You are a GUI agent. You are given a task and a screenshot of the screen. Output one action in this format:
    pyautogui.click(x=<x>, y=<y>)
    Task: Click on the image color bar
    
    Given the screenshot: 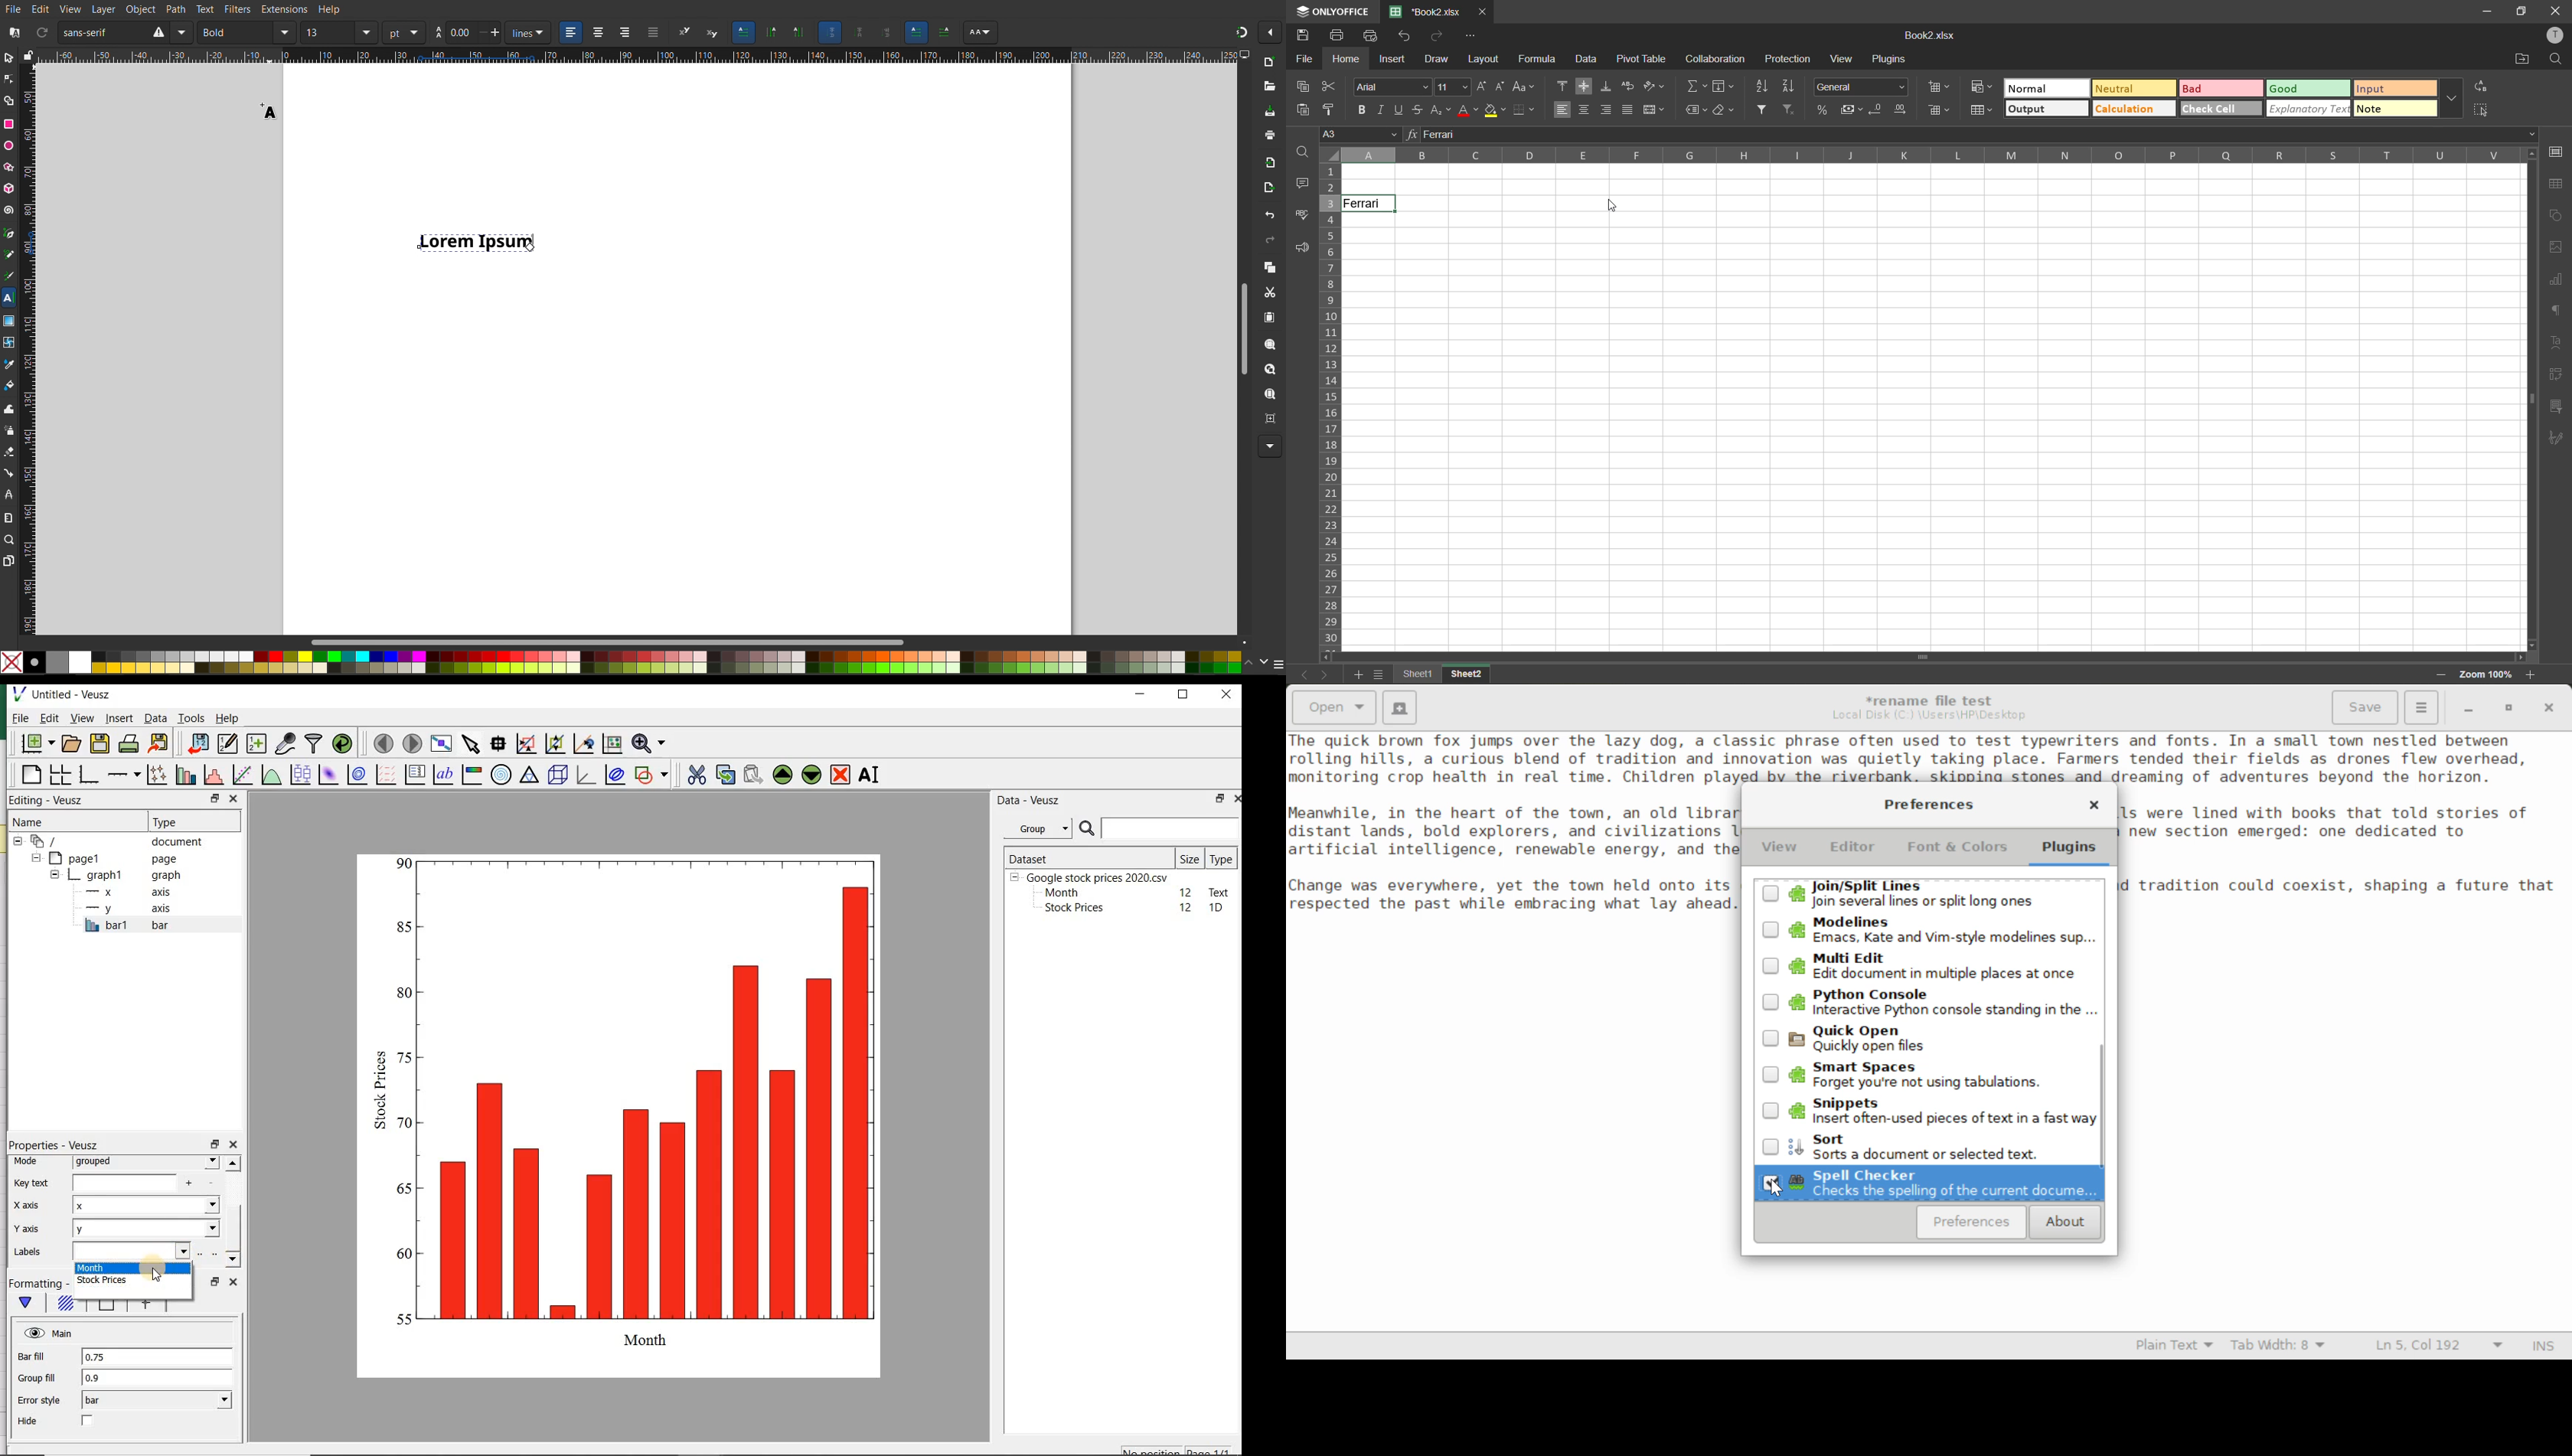 What is the action you would take?
    pyautogui.click(x=470, y=775)
    